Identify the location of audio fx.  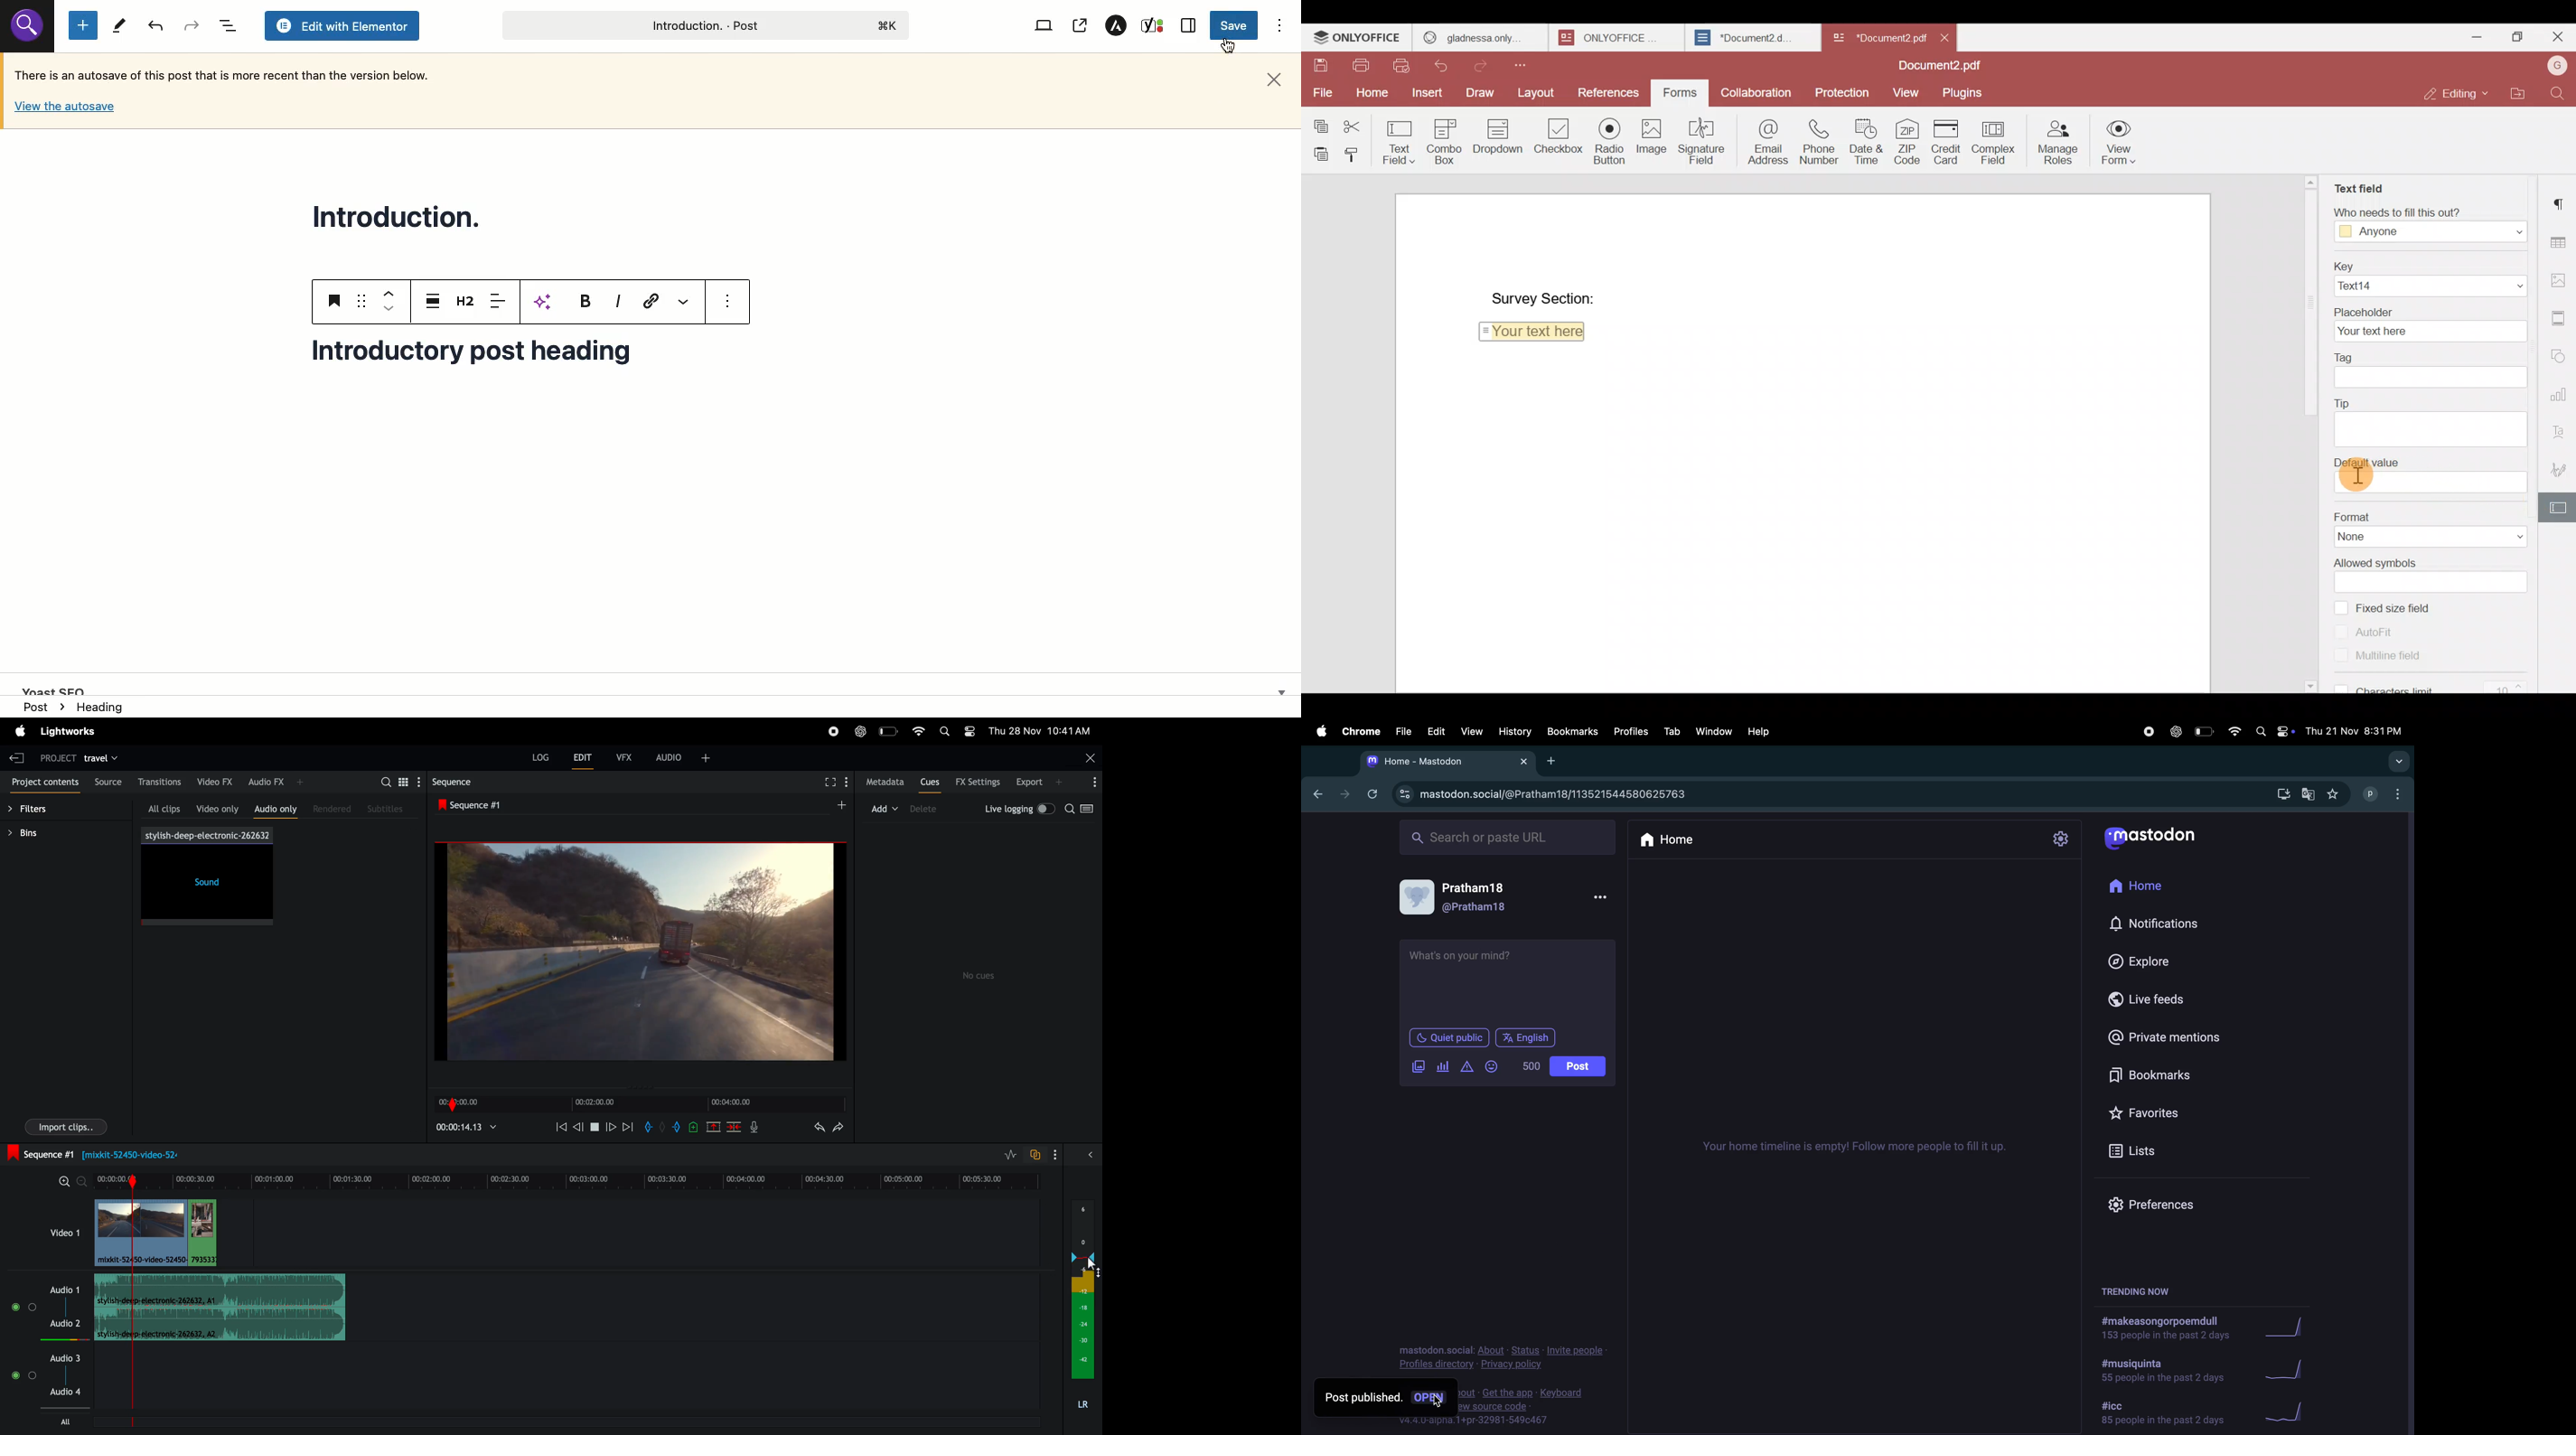
(275, 782).